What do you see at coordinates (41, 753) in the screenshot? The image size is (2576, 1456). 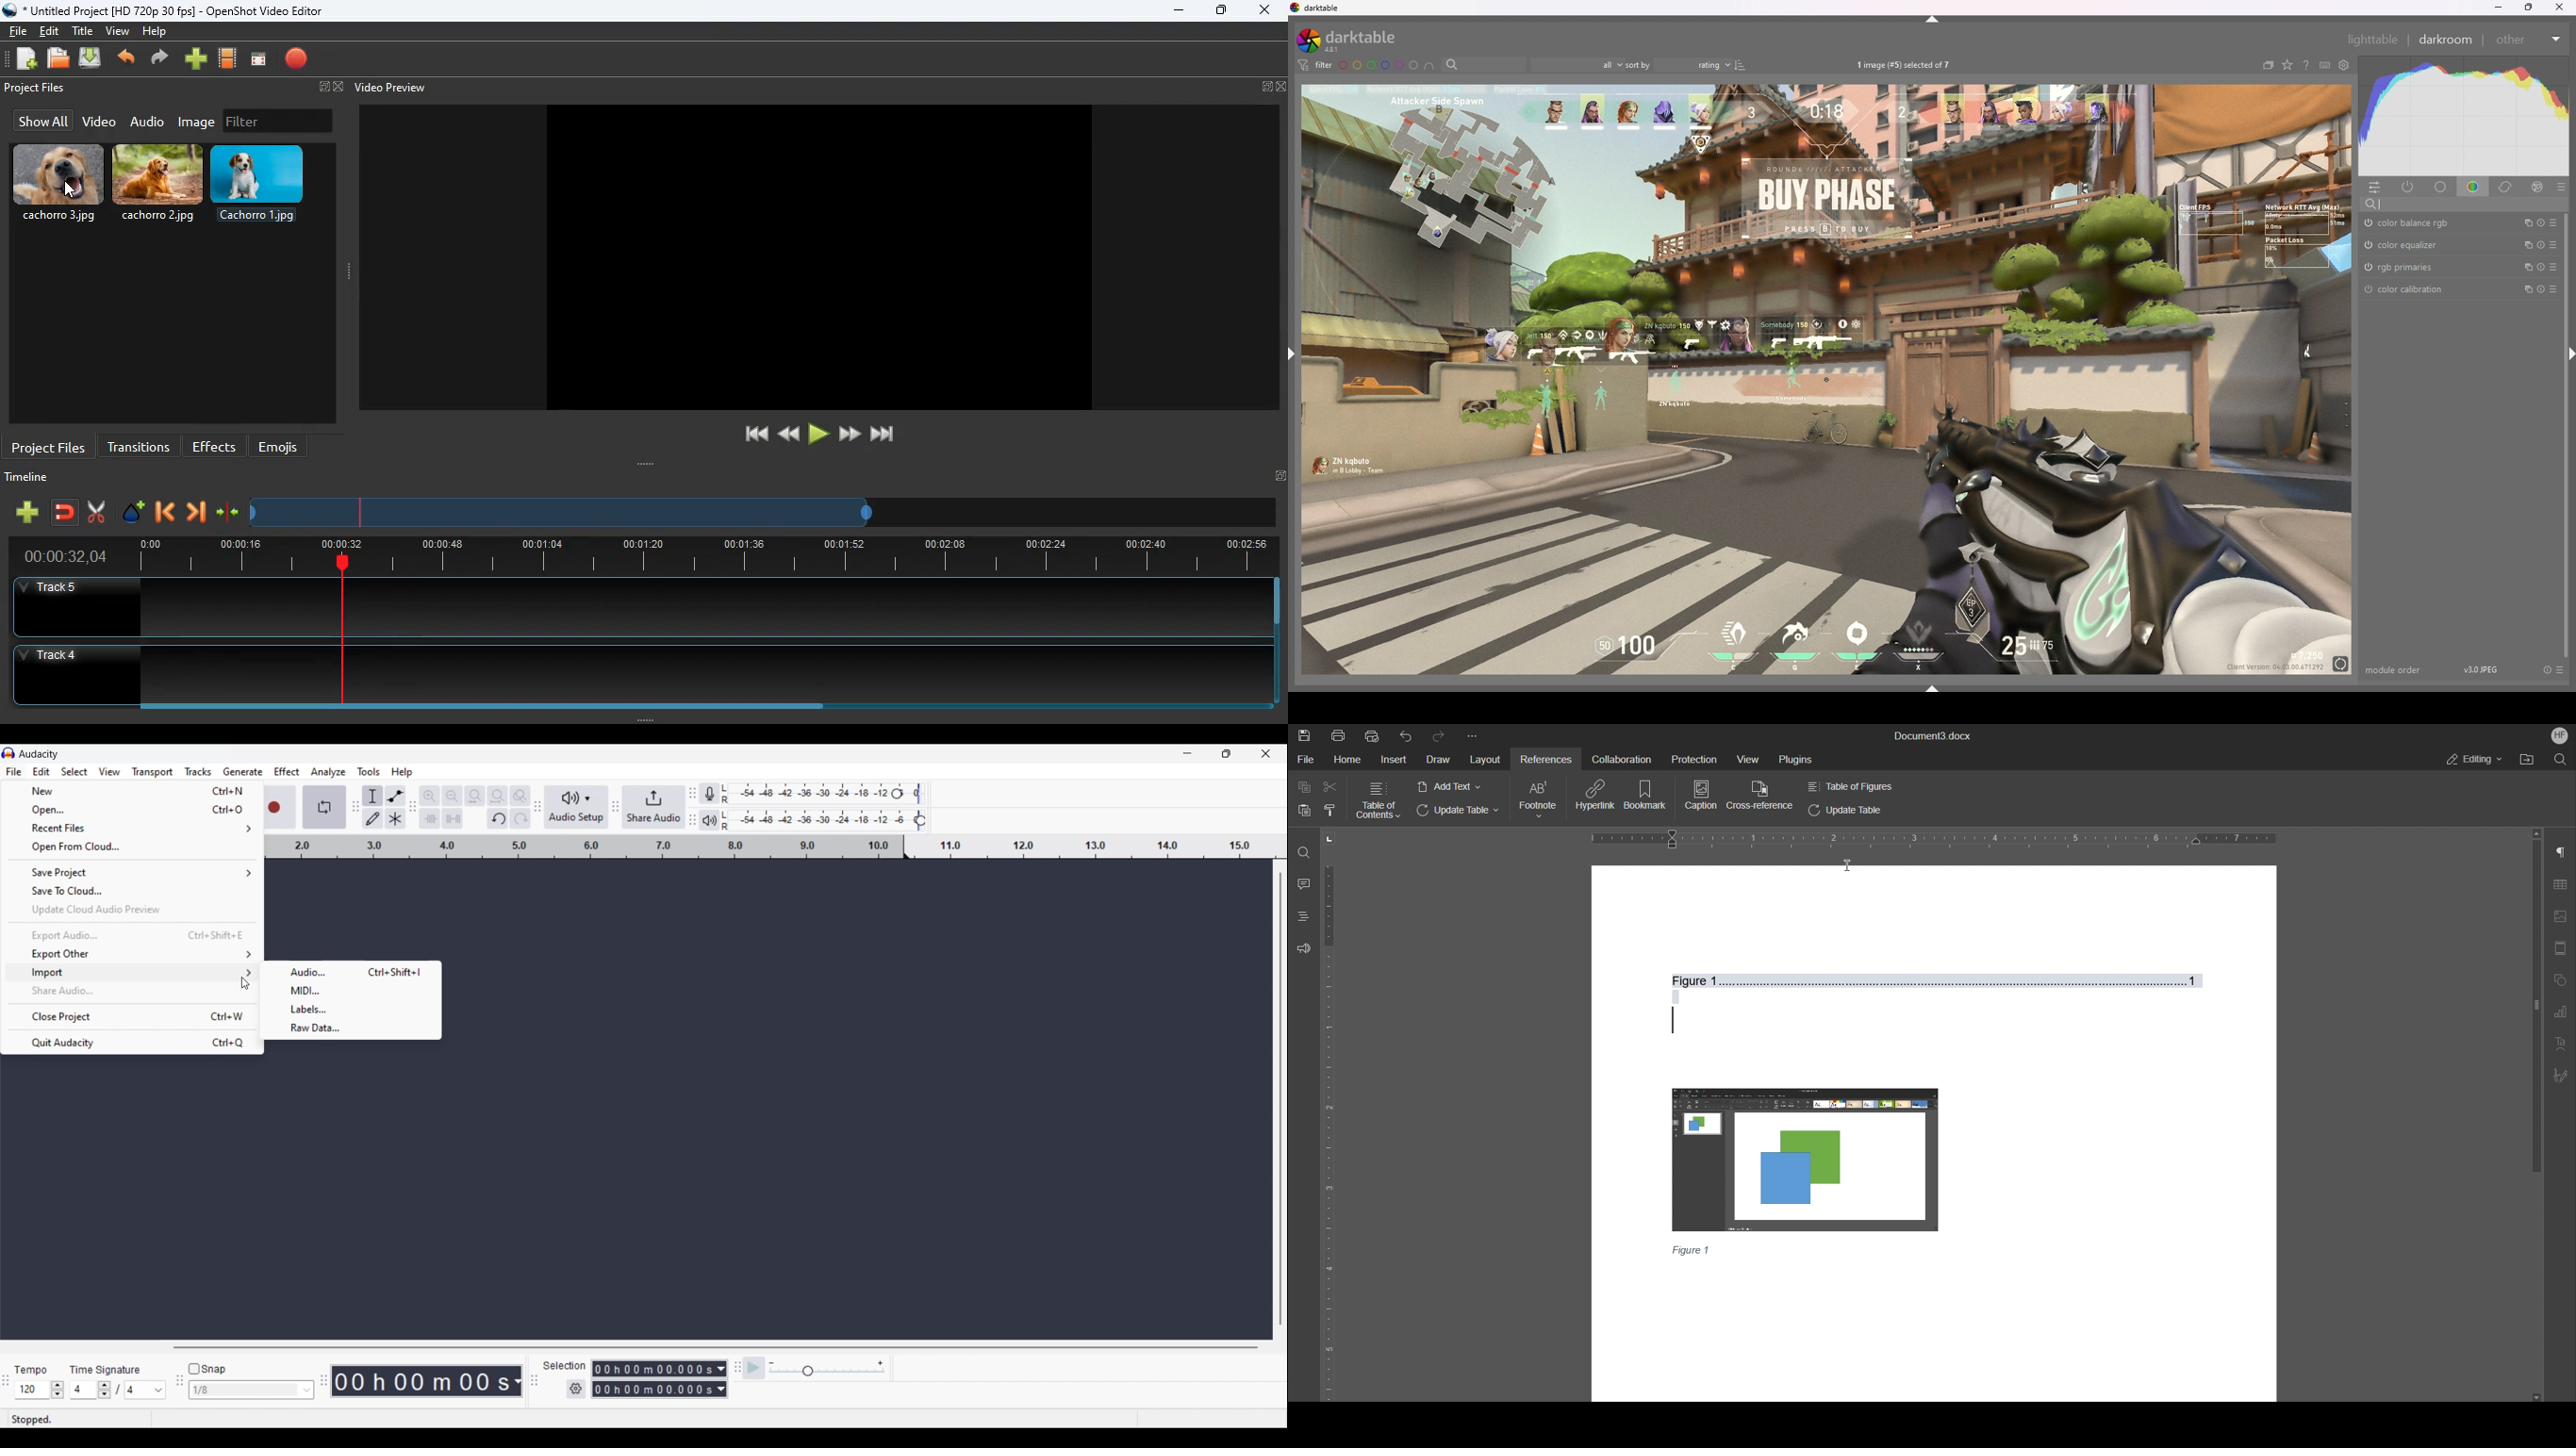 I see `Audacity` at bounding box center [41, 753].